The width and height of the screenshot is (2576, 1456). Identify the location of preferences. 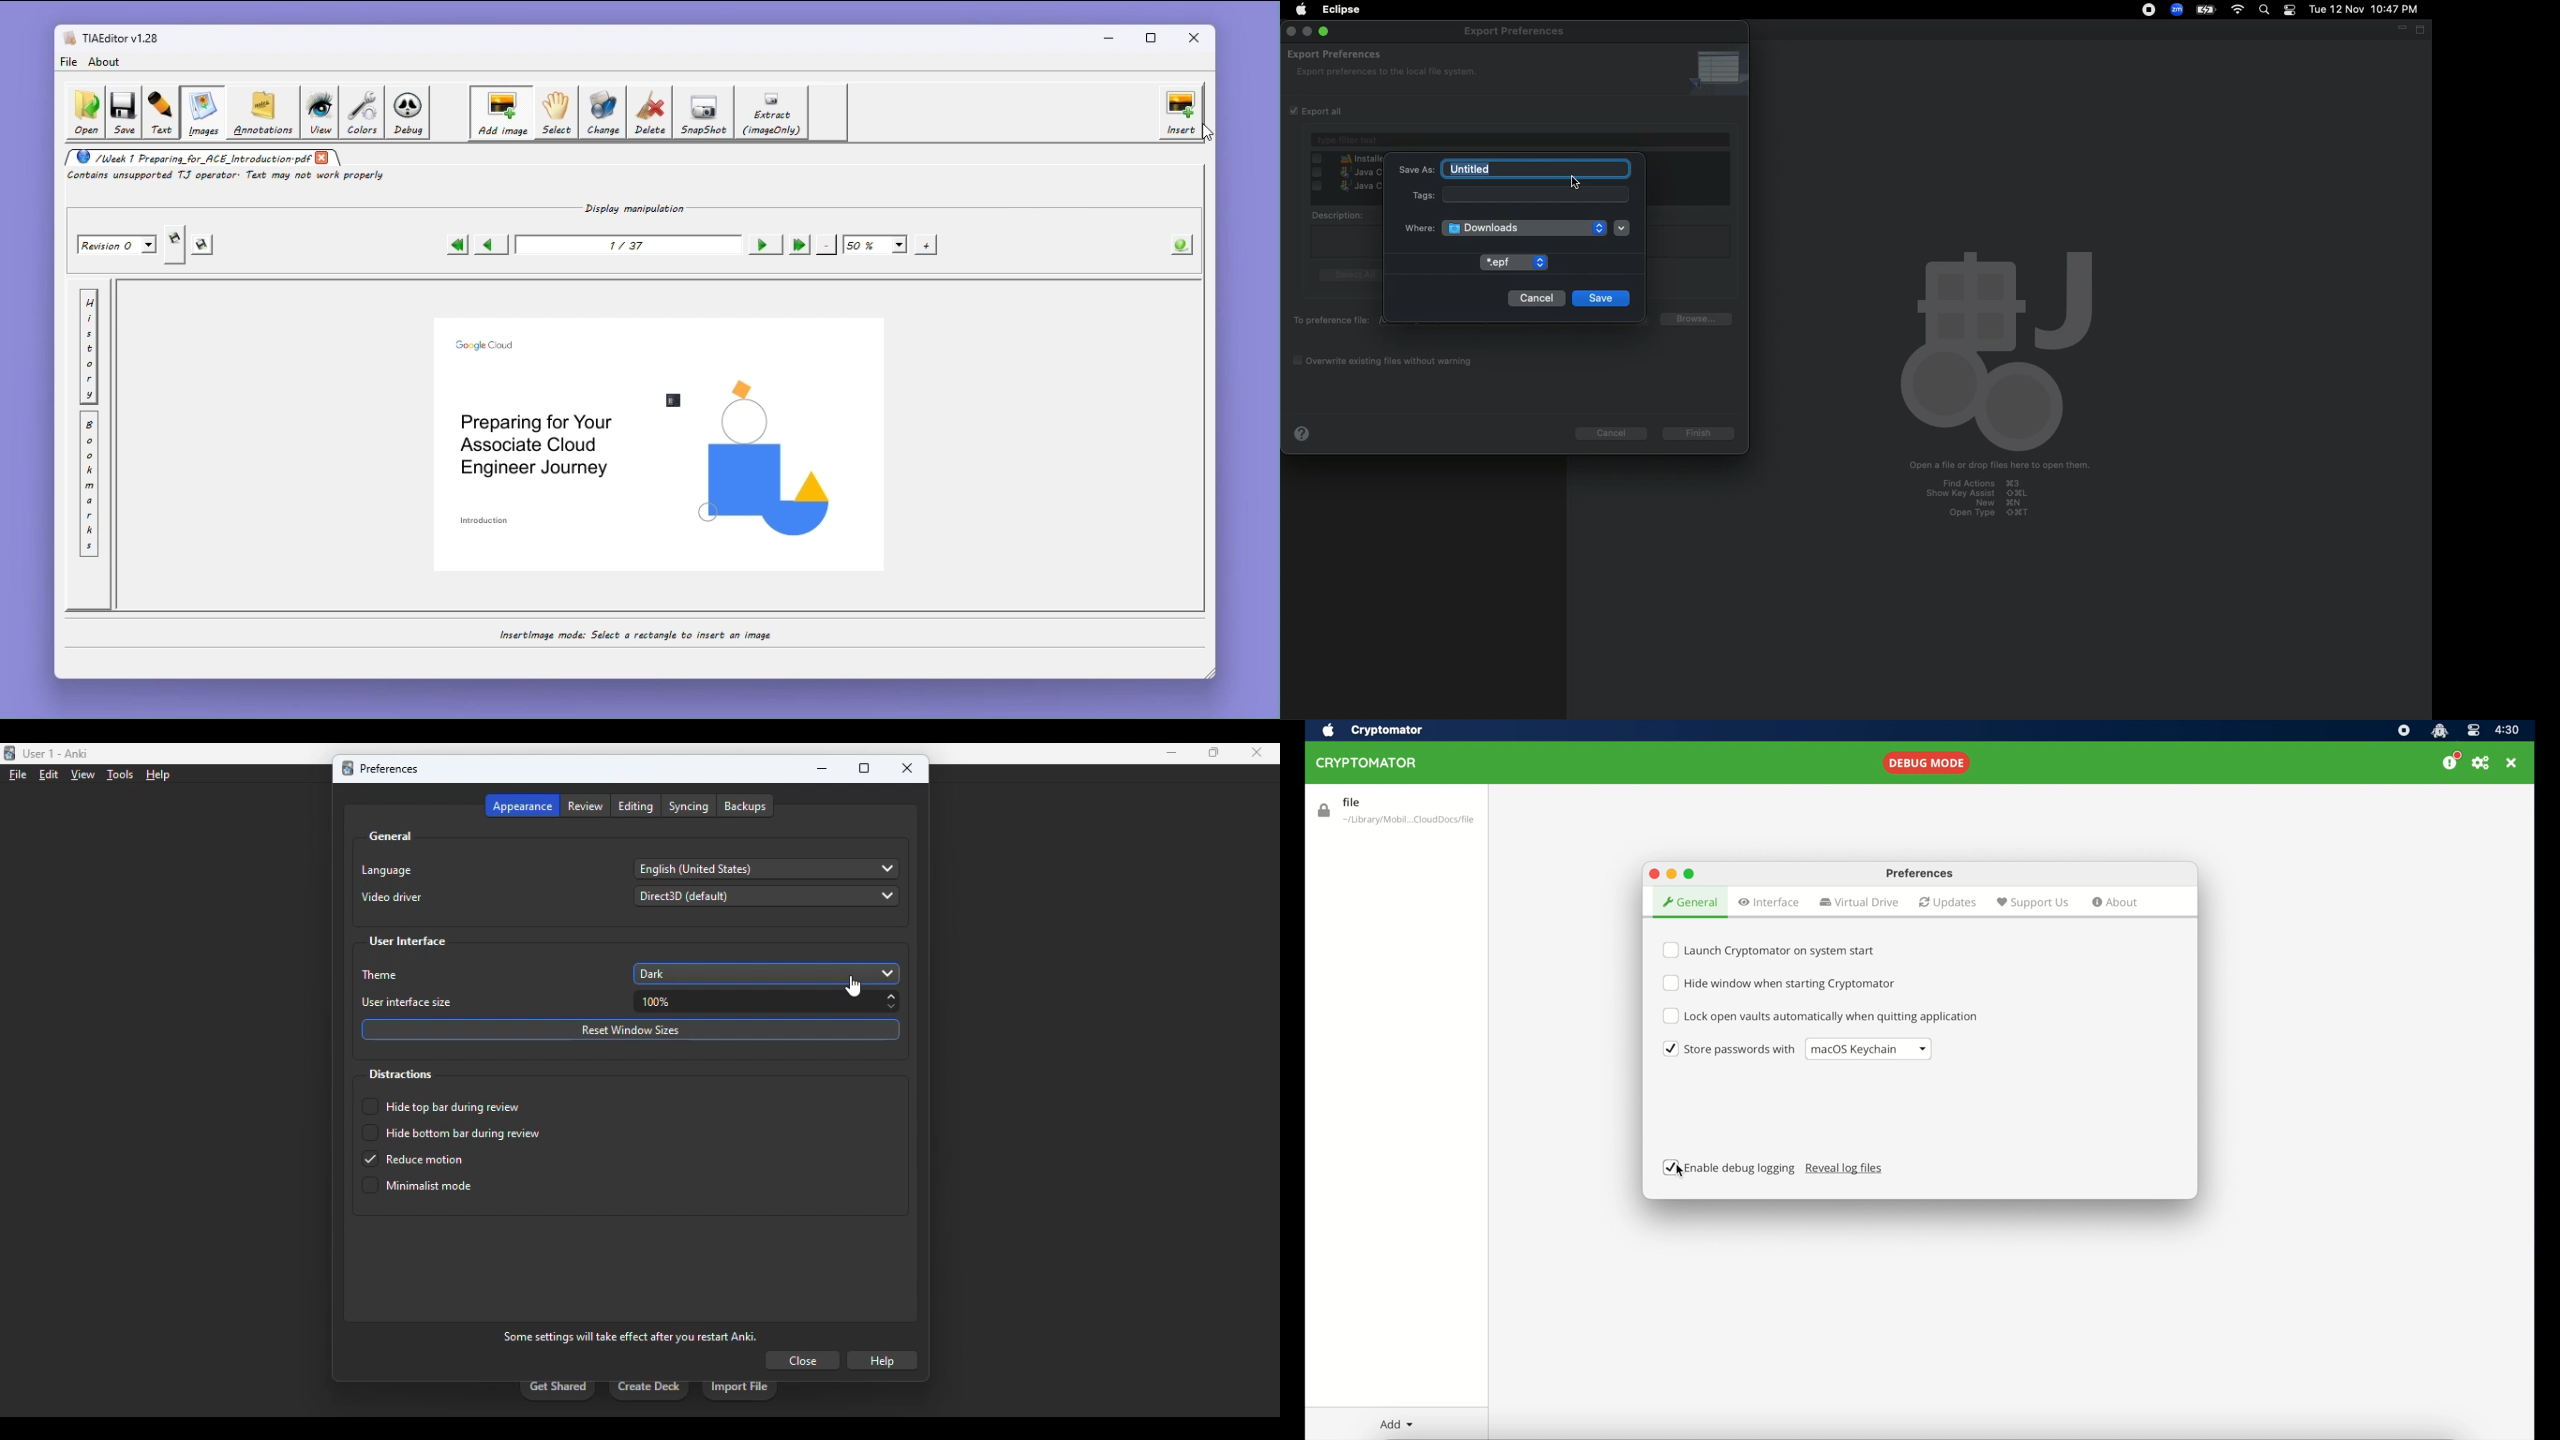
(388, 769).